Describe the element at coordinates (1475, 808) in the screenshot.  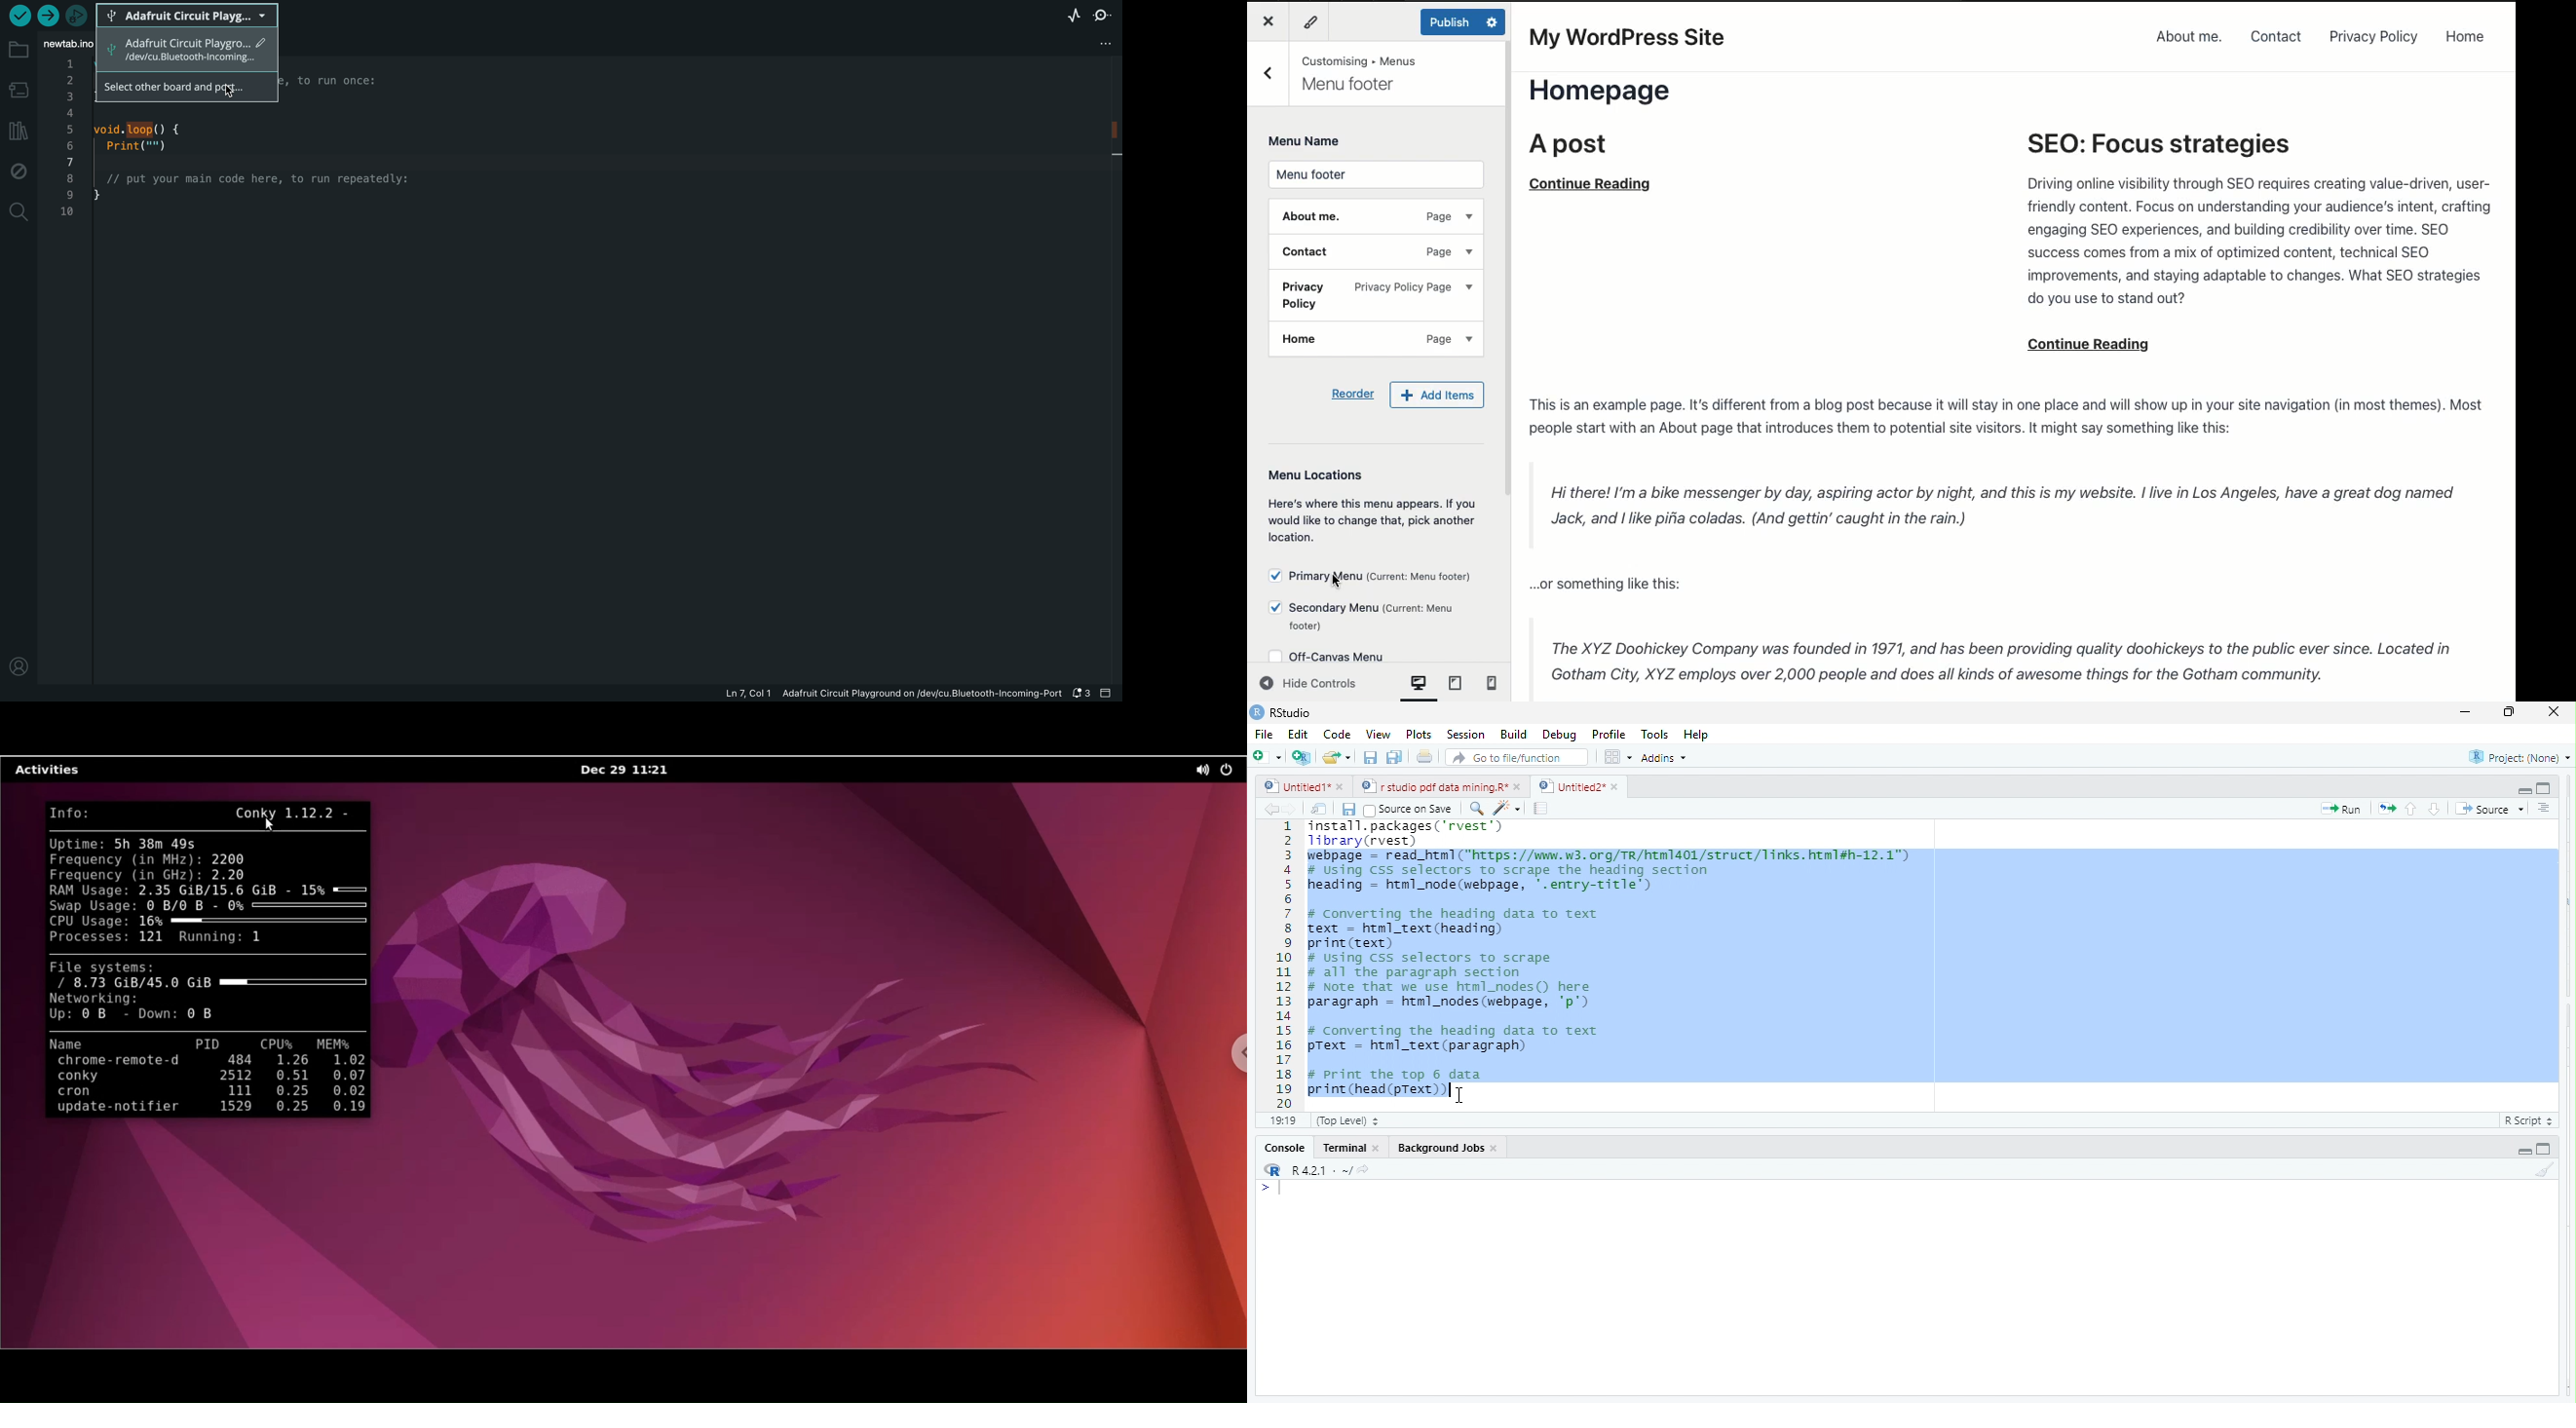
I see `find/replace` at that location.